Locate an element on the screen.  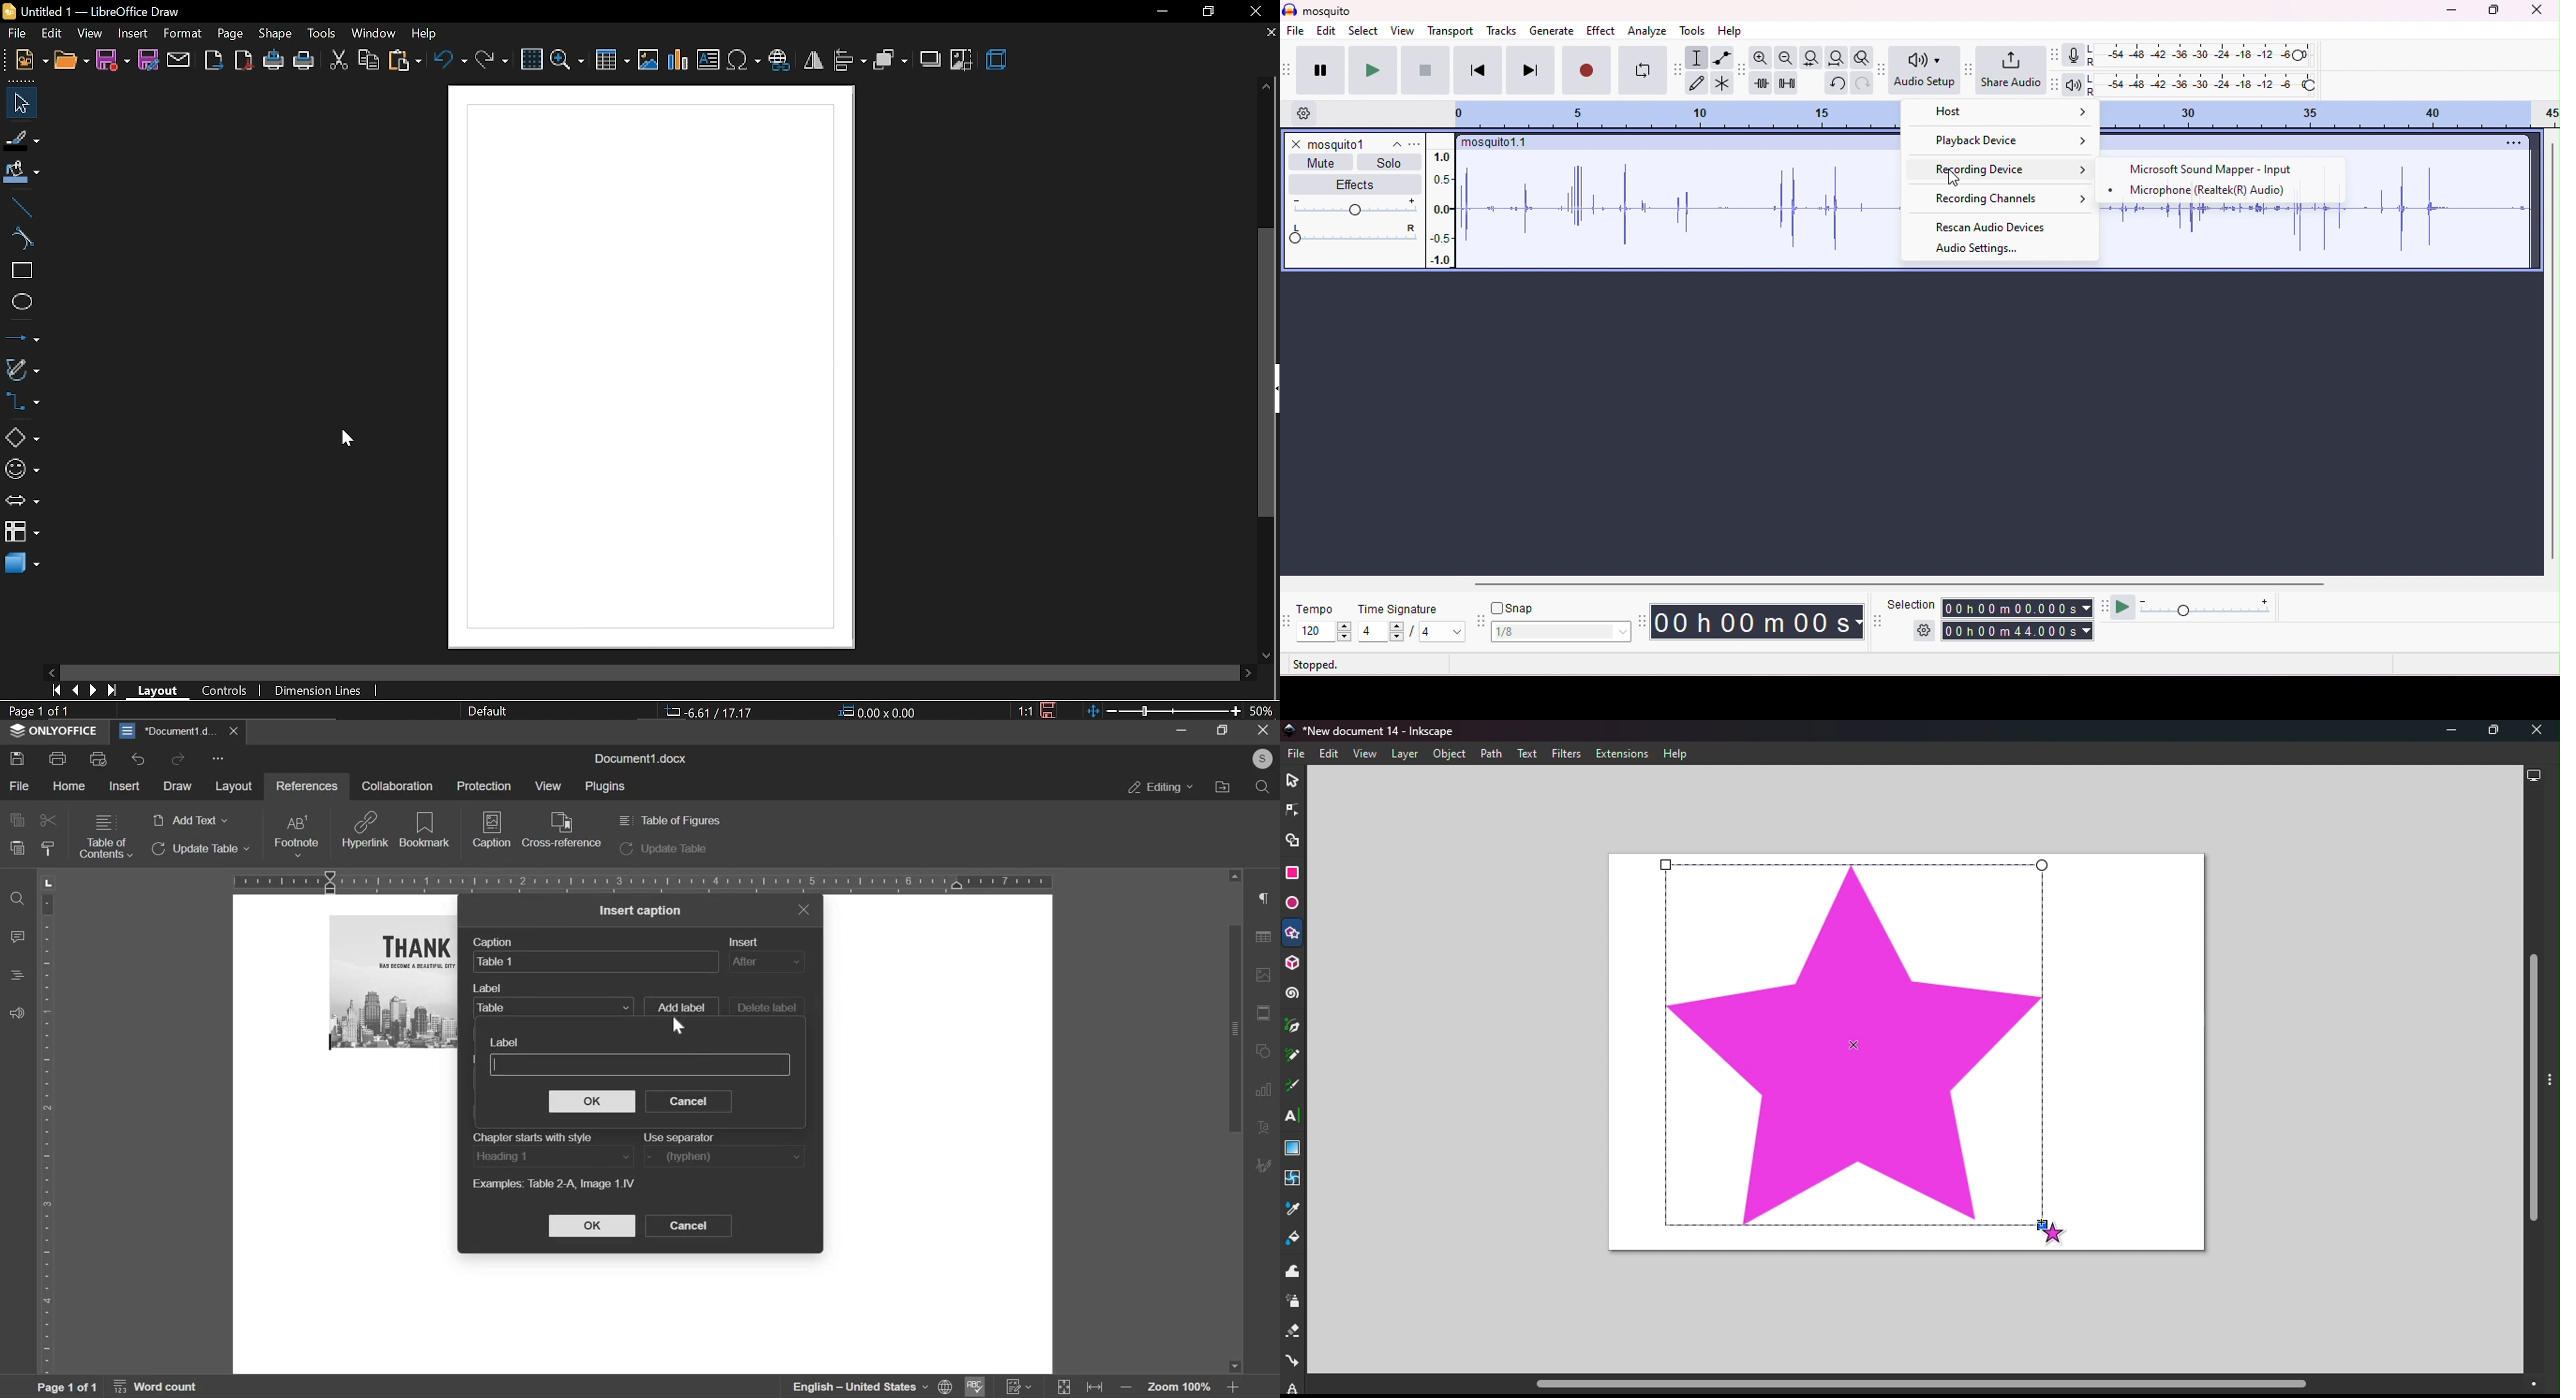
window is located at coordinates (372, 35).